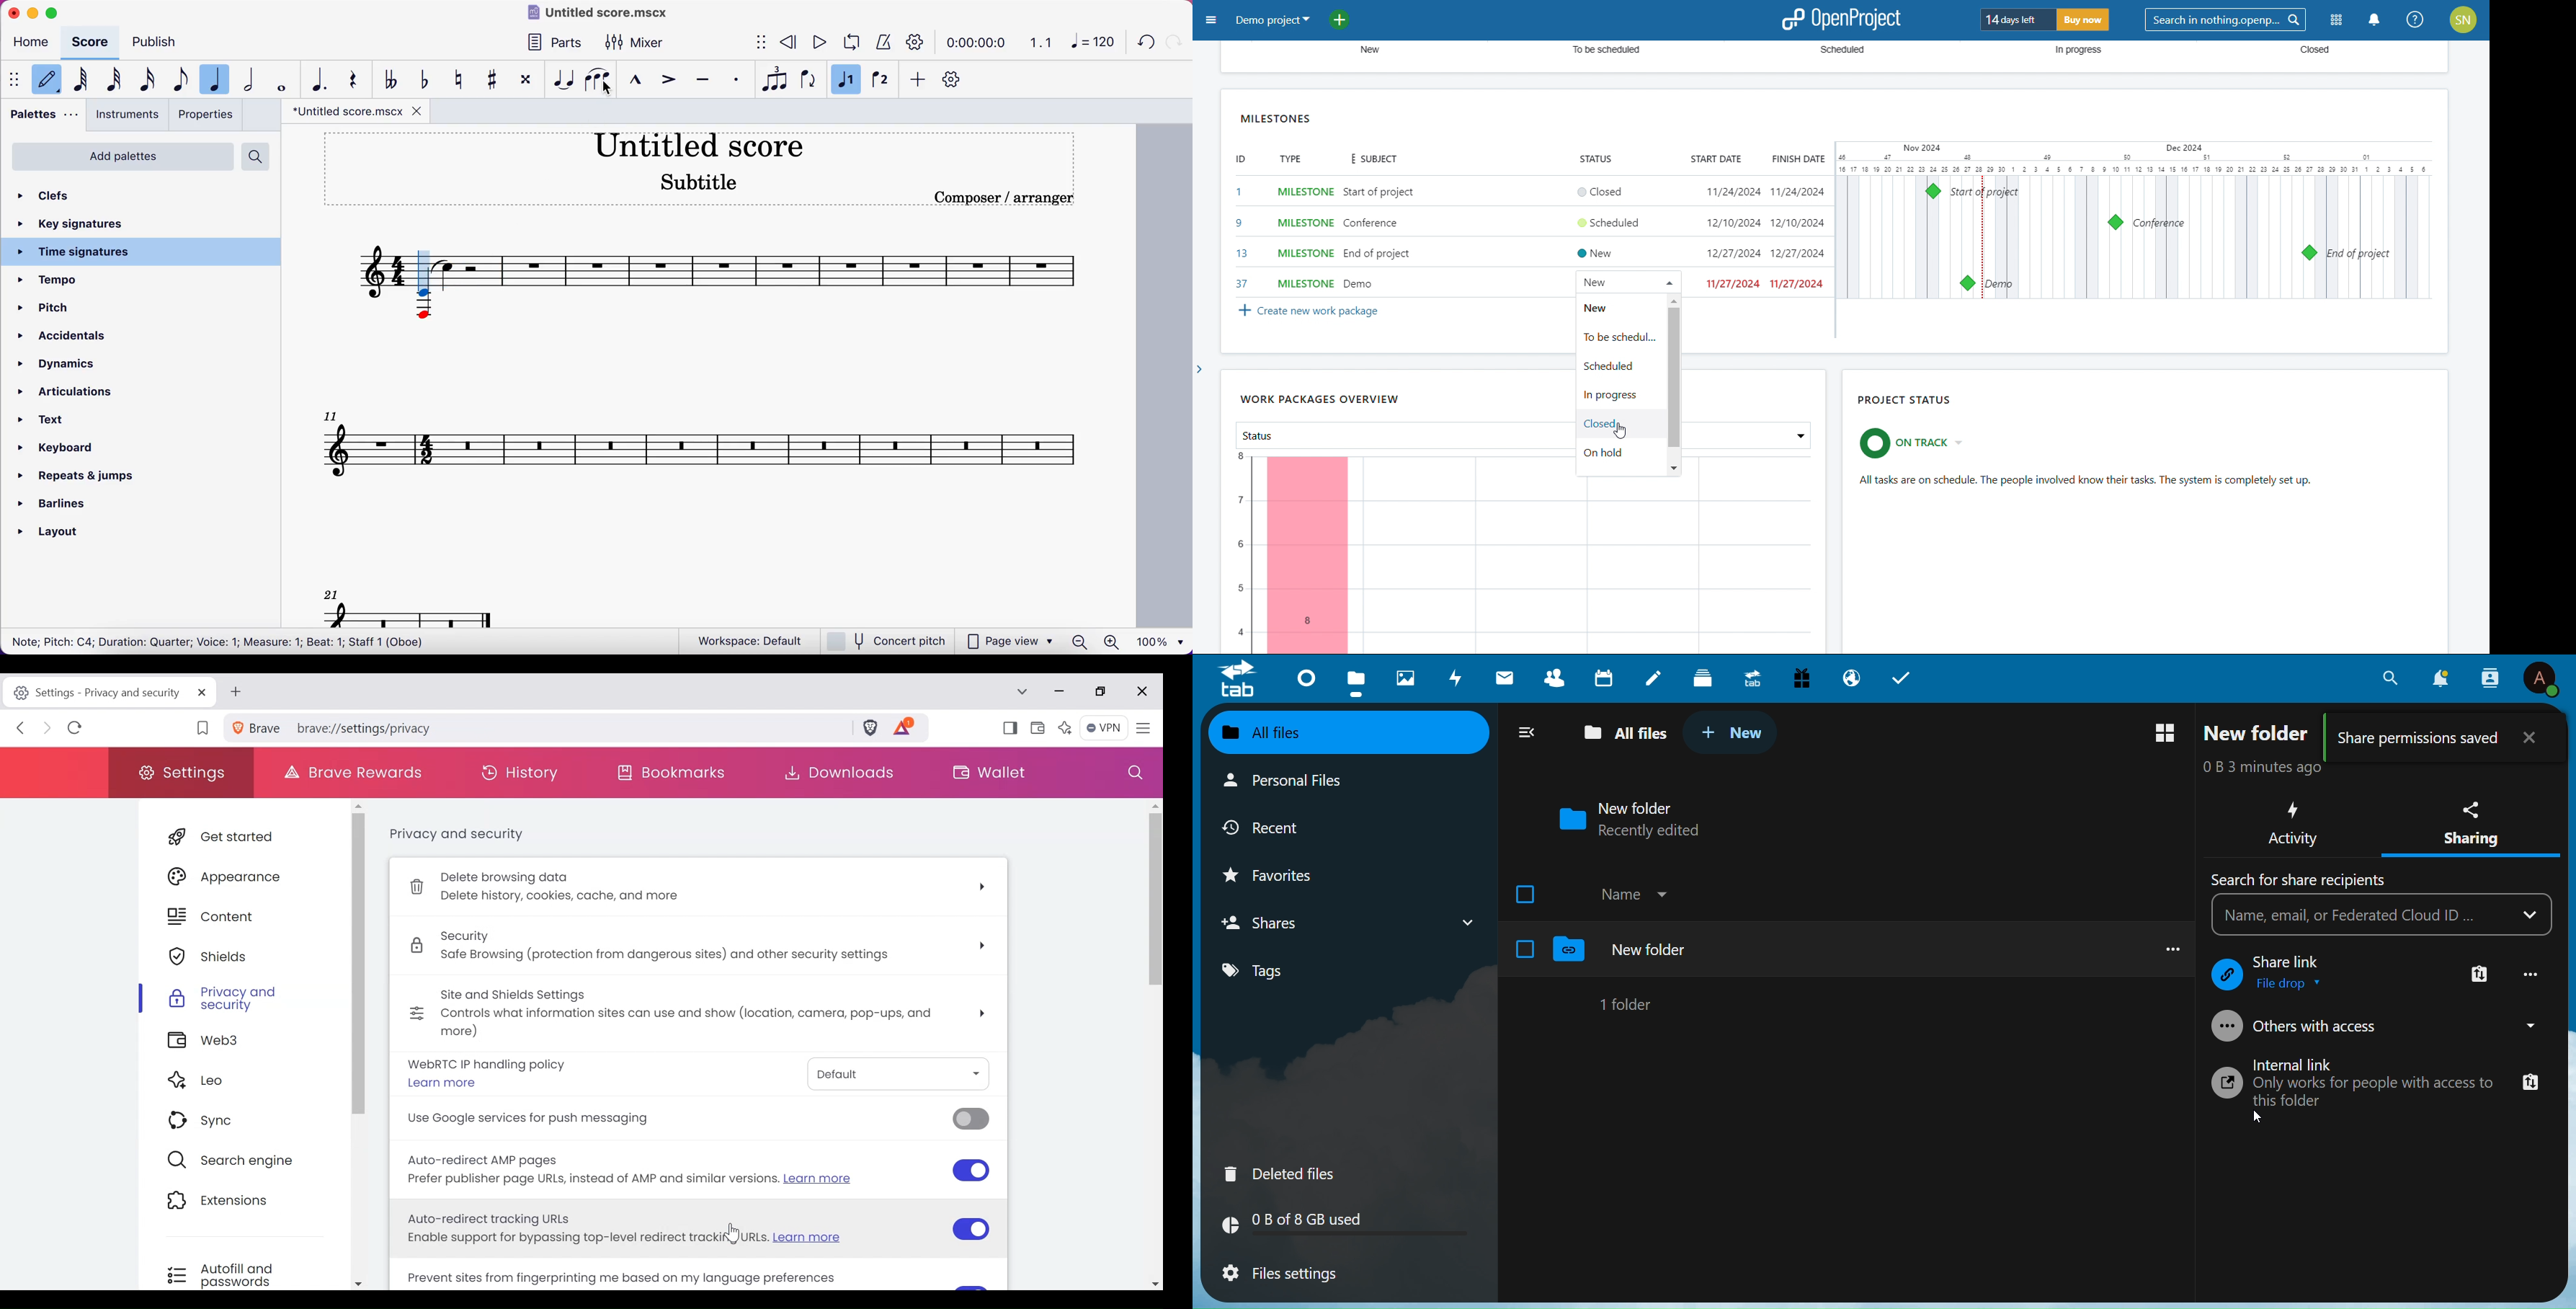 Image resolution: width=2576 pixels, height=1316 pixels. What do you see at coordinates (2480, 975) in the screenshot?
I see `More Link Option` at bounding box center [2480, 975].